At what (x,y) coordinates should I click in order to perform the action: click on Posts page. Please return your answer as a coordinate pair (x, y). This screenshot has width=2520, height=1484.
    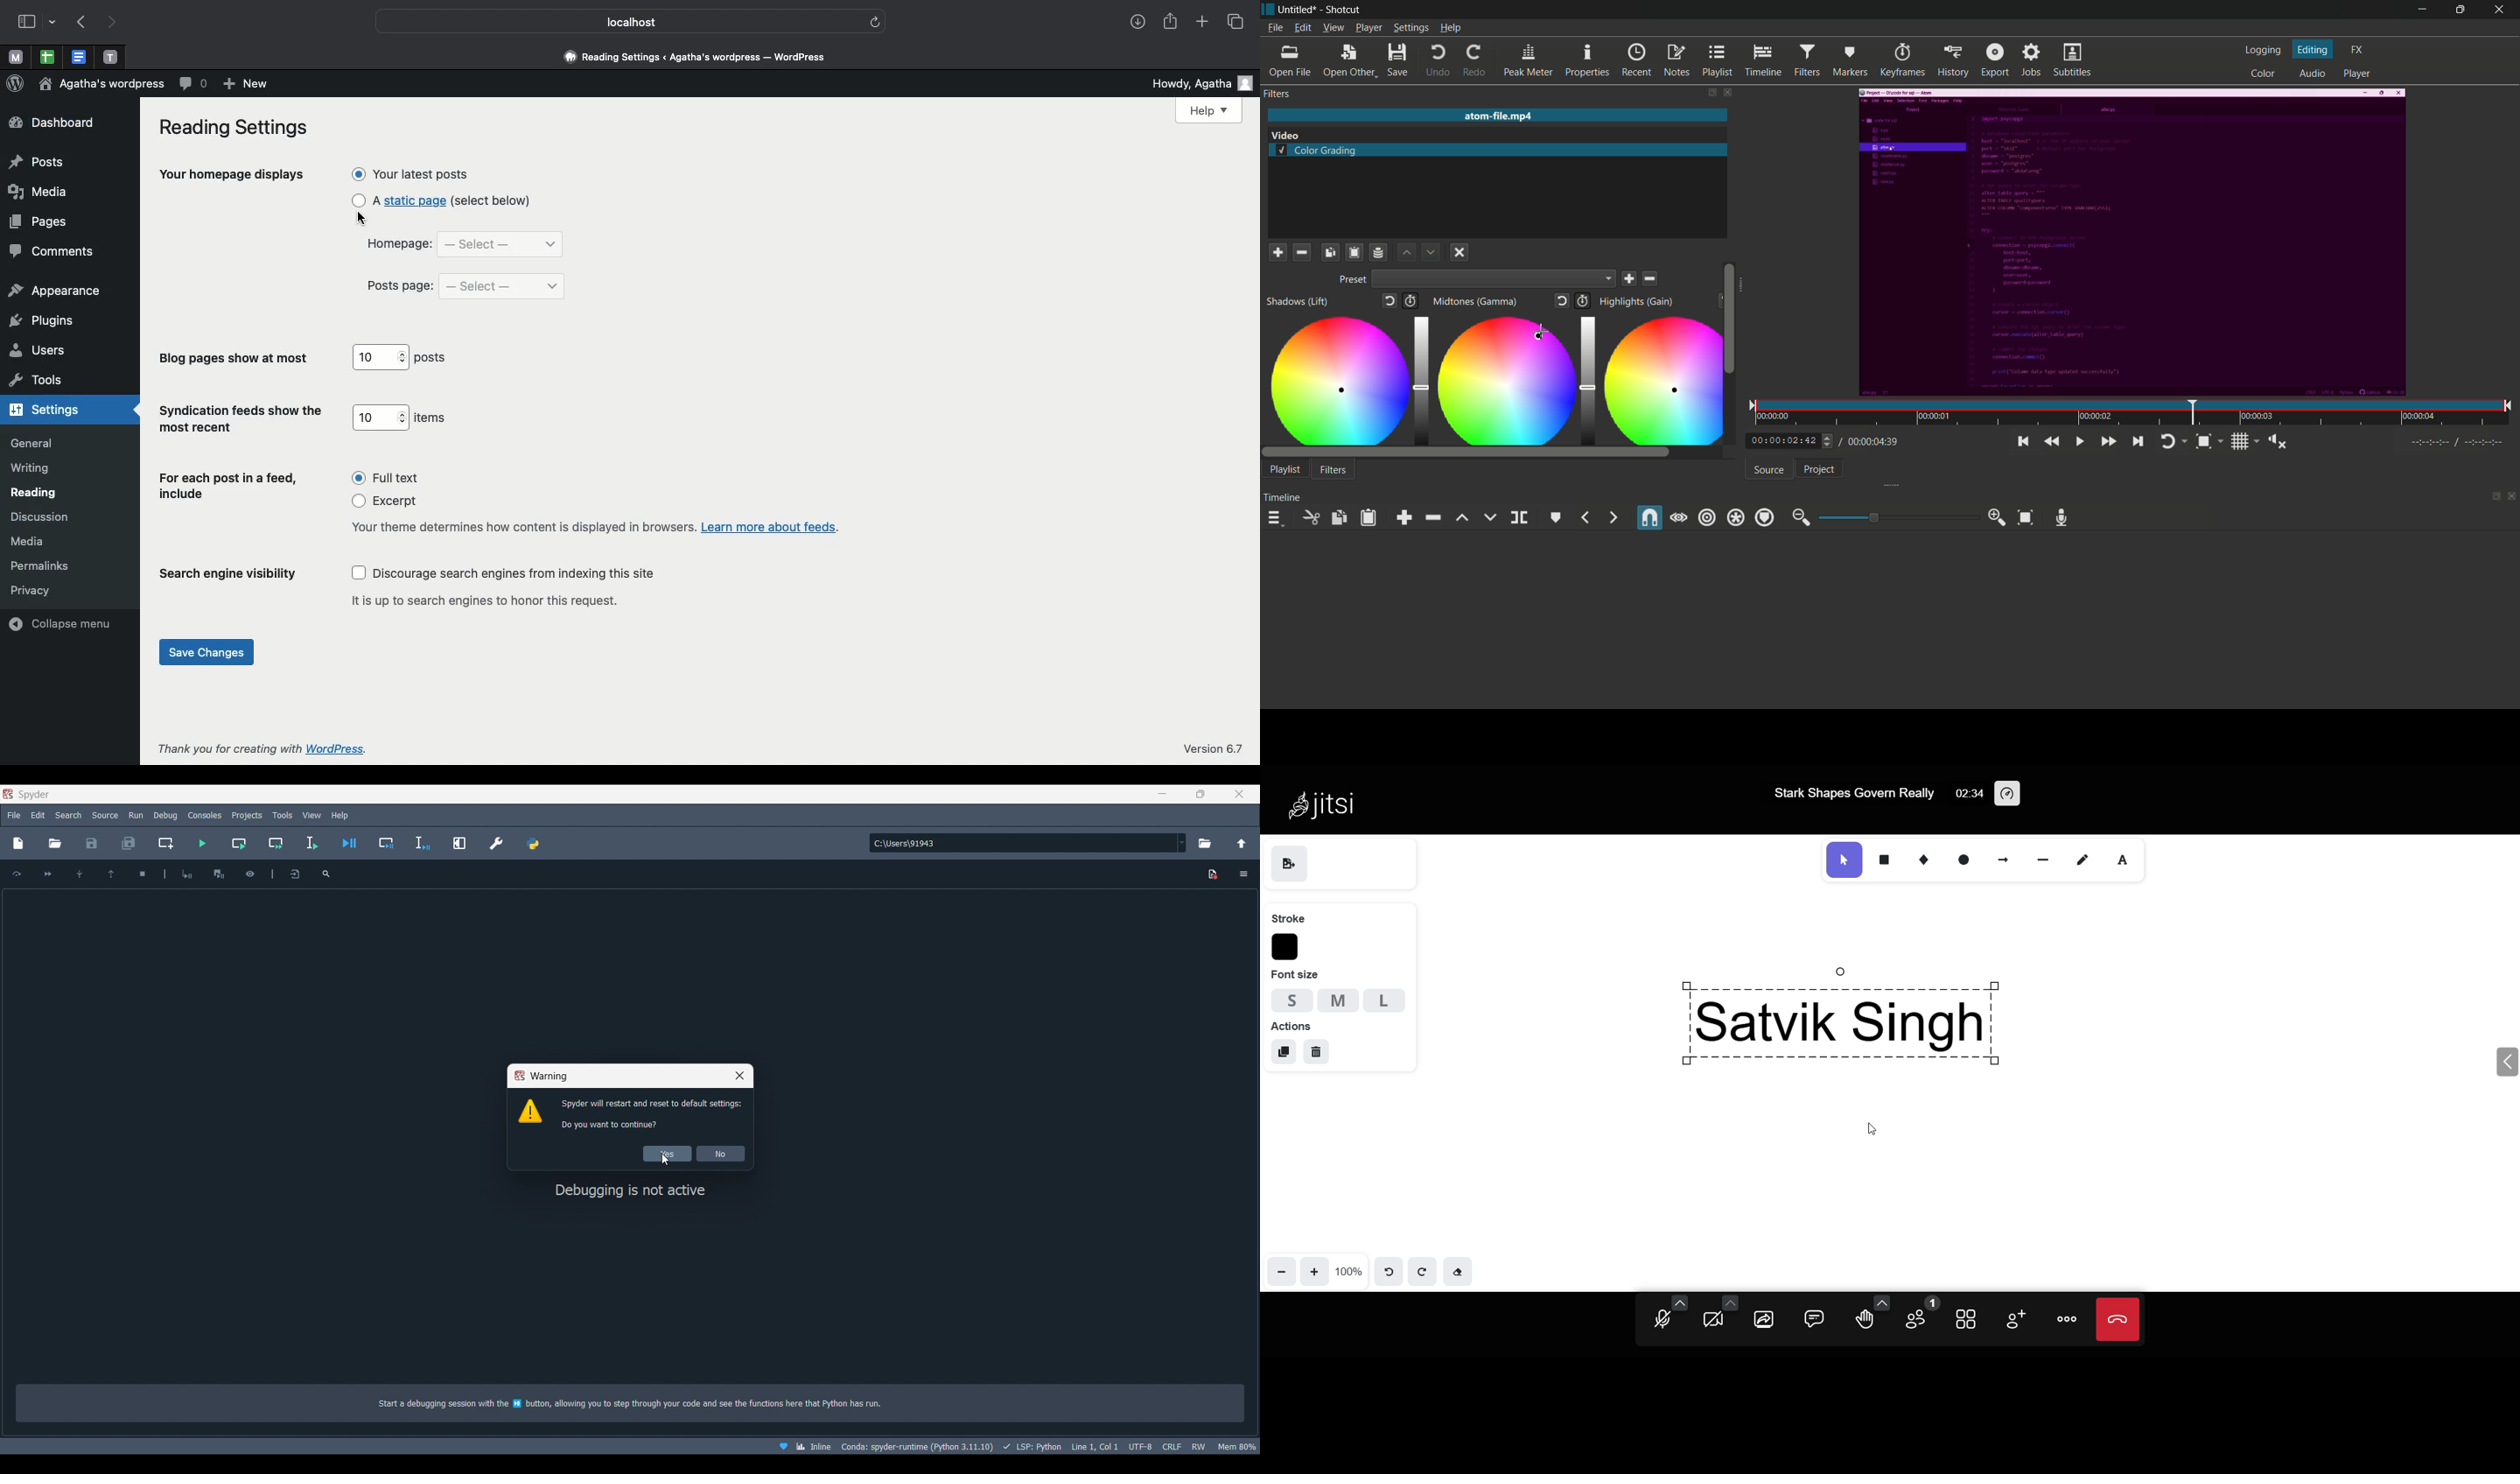
    Looking at the image, I should click on (401, 286).